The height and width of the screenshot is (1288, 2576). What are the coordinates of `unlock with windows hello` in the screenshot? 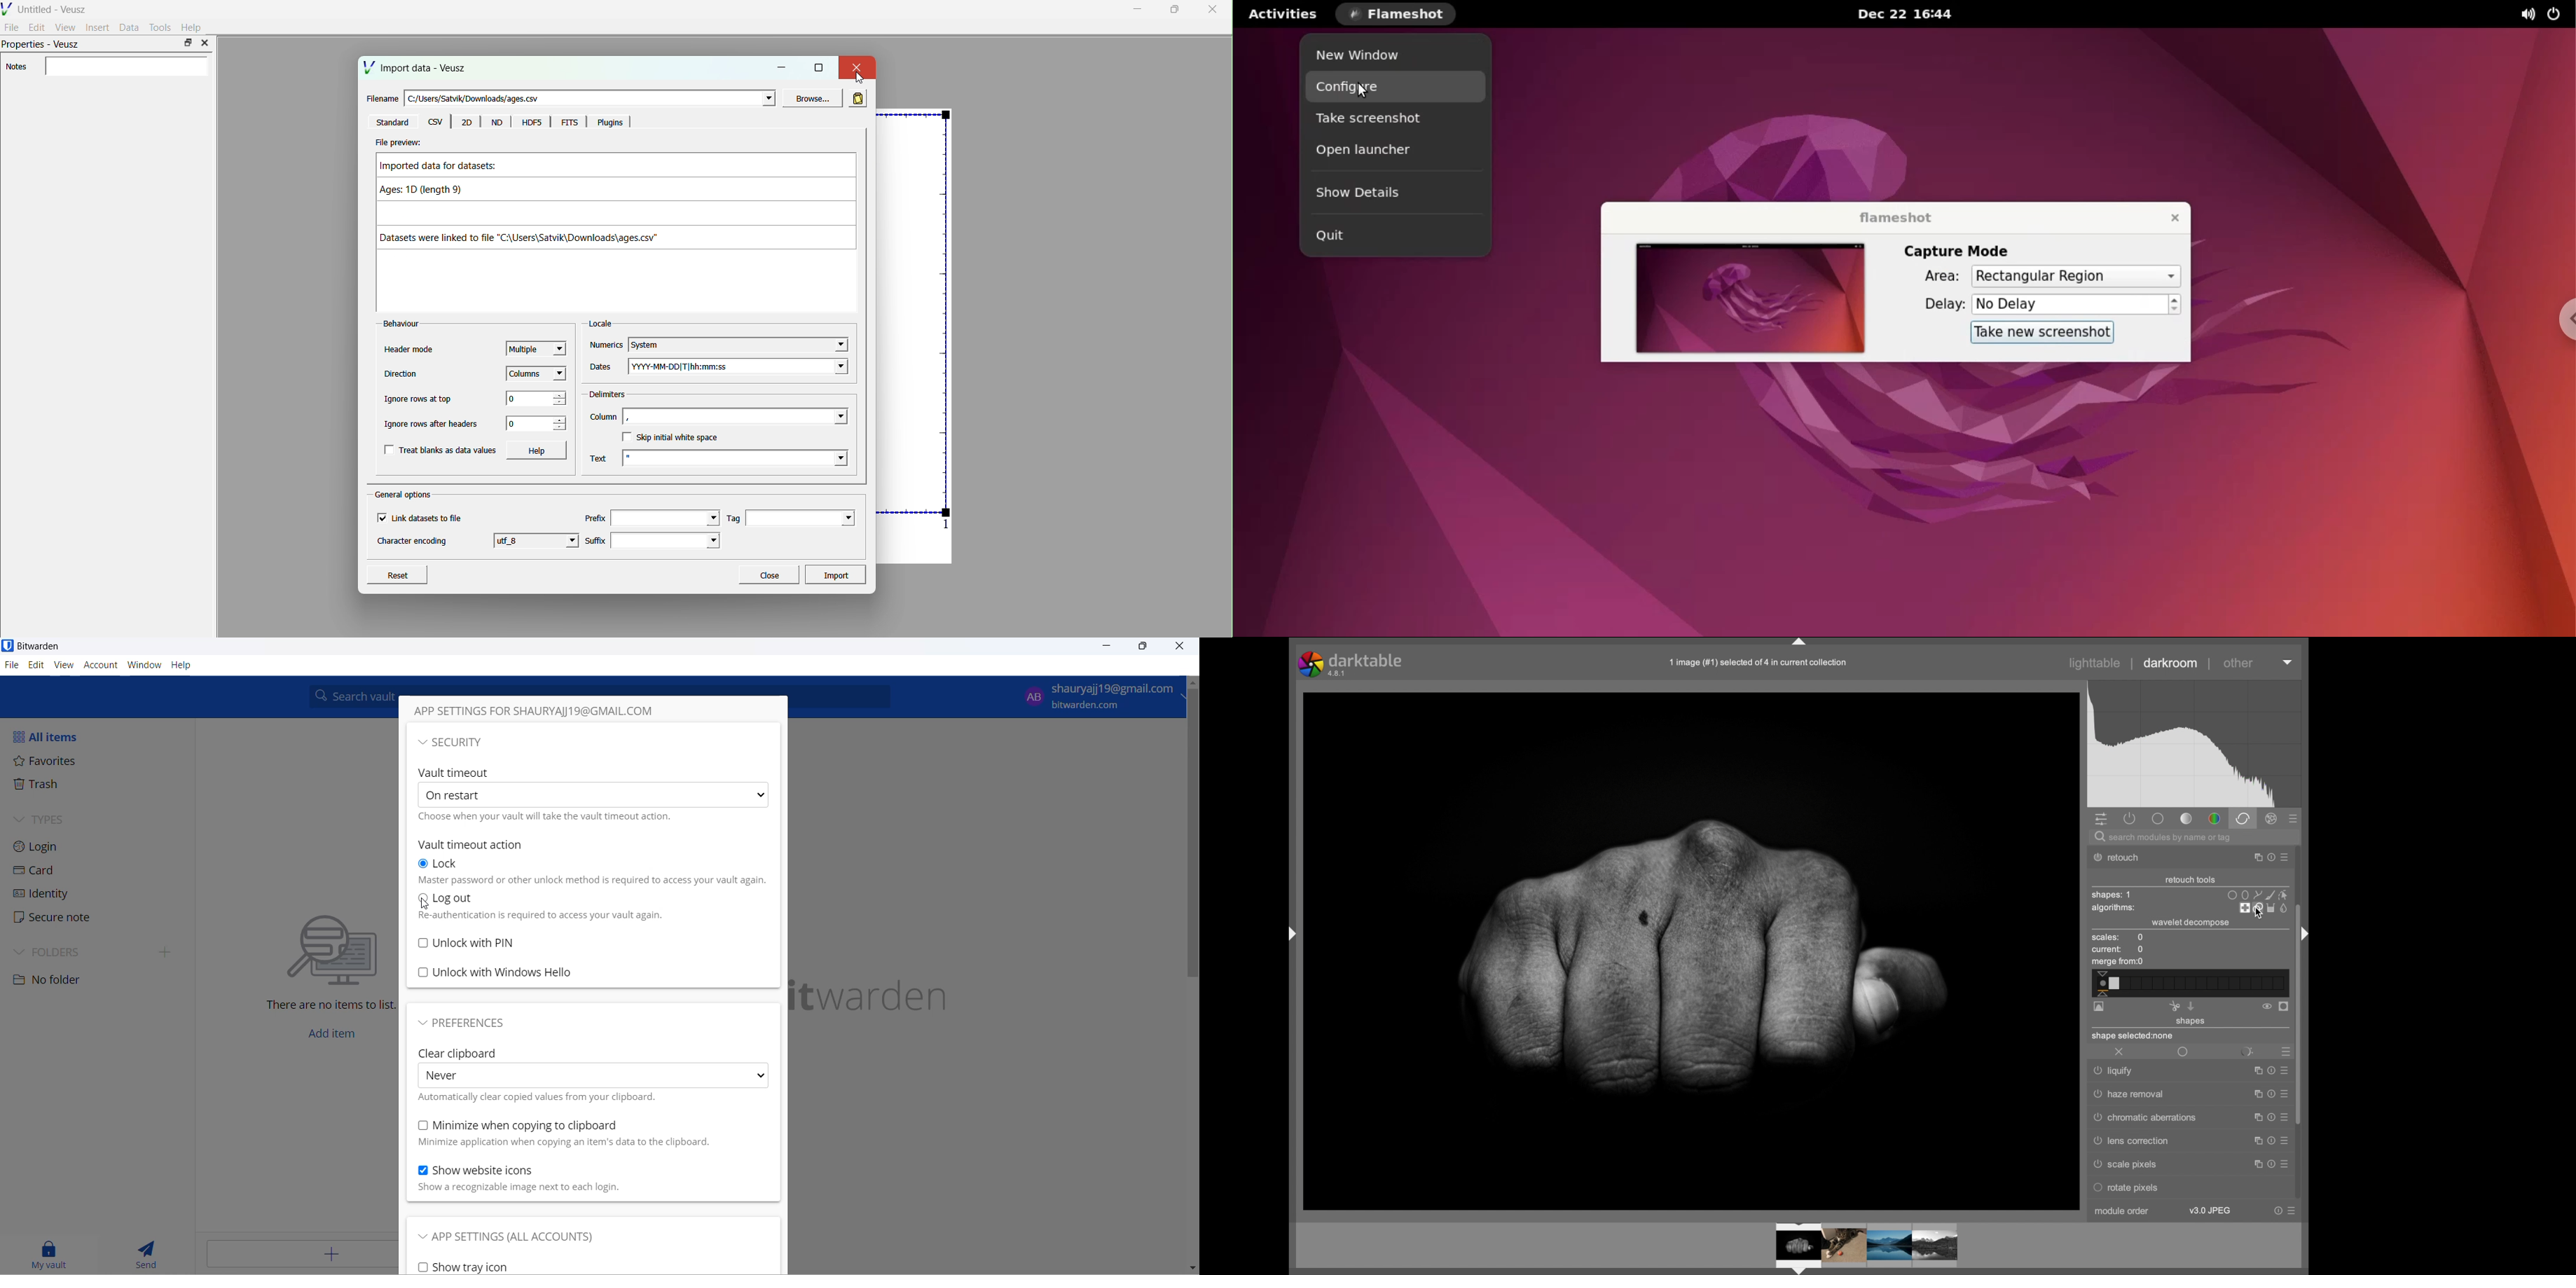 It's located at (588, 969).